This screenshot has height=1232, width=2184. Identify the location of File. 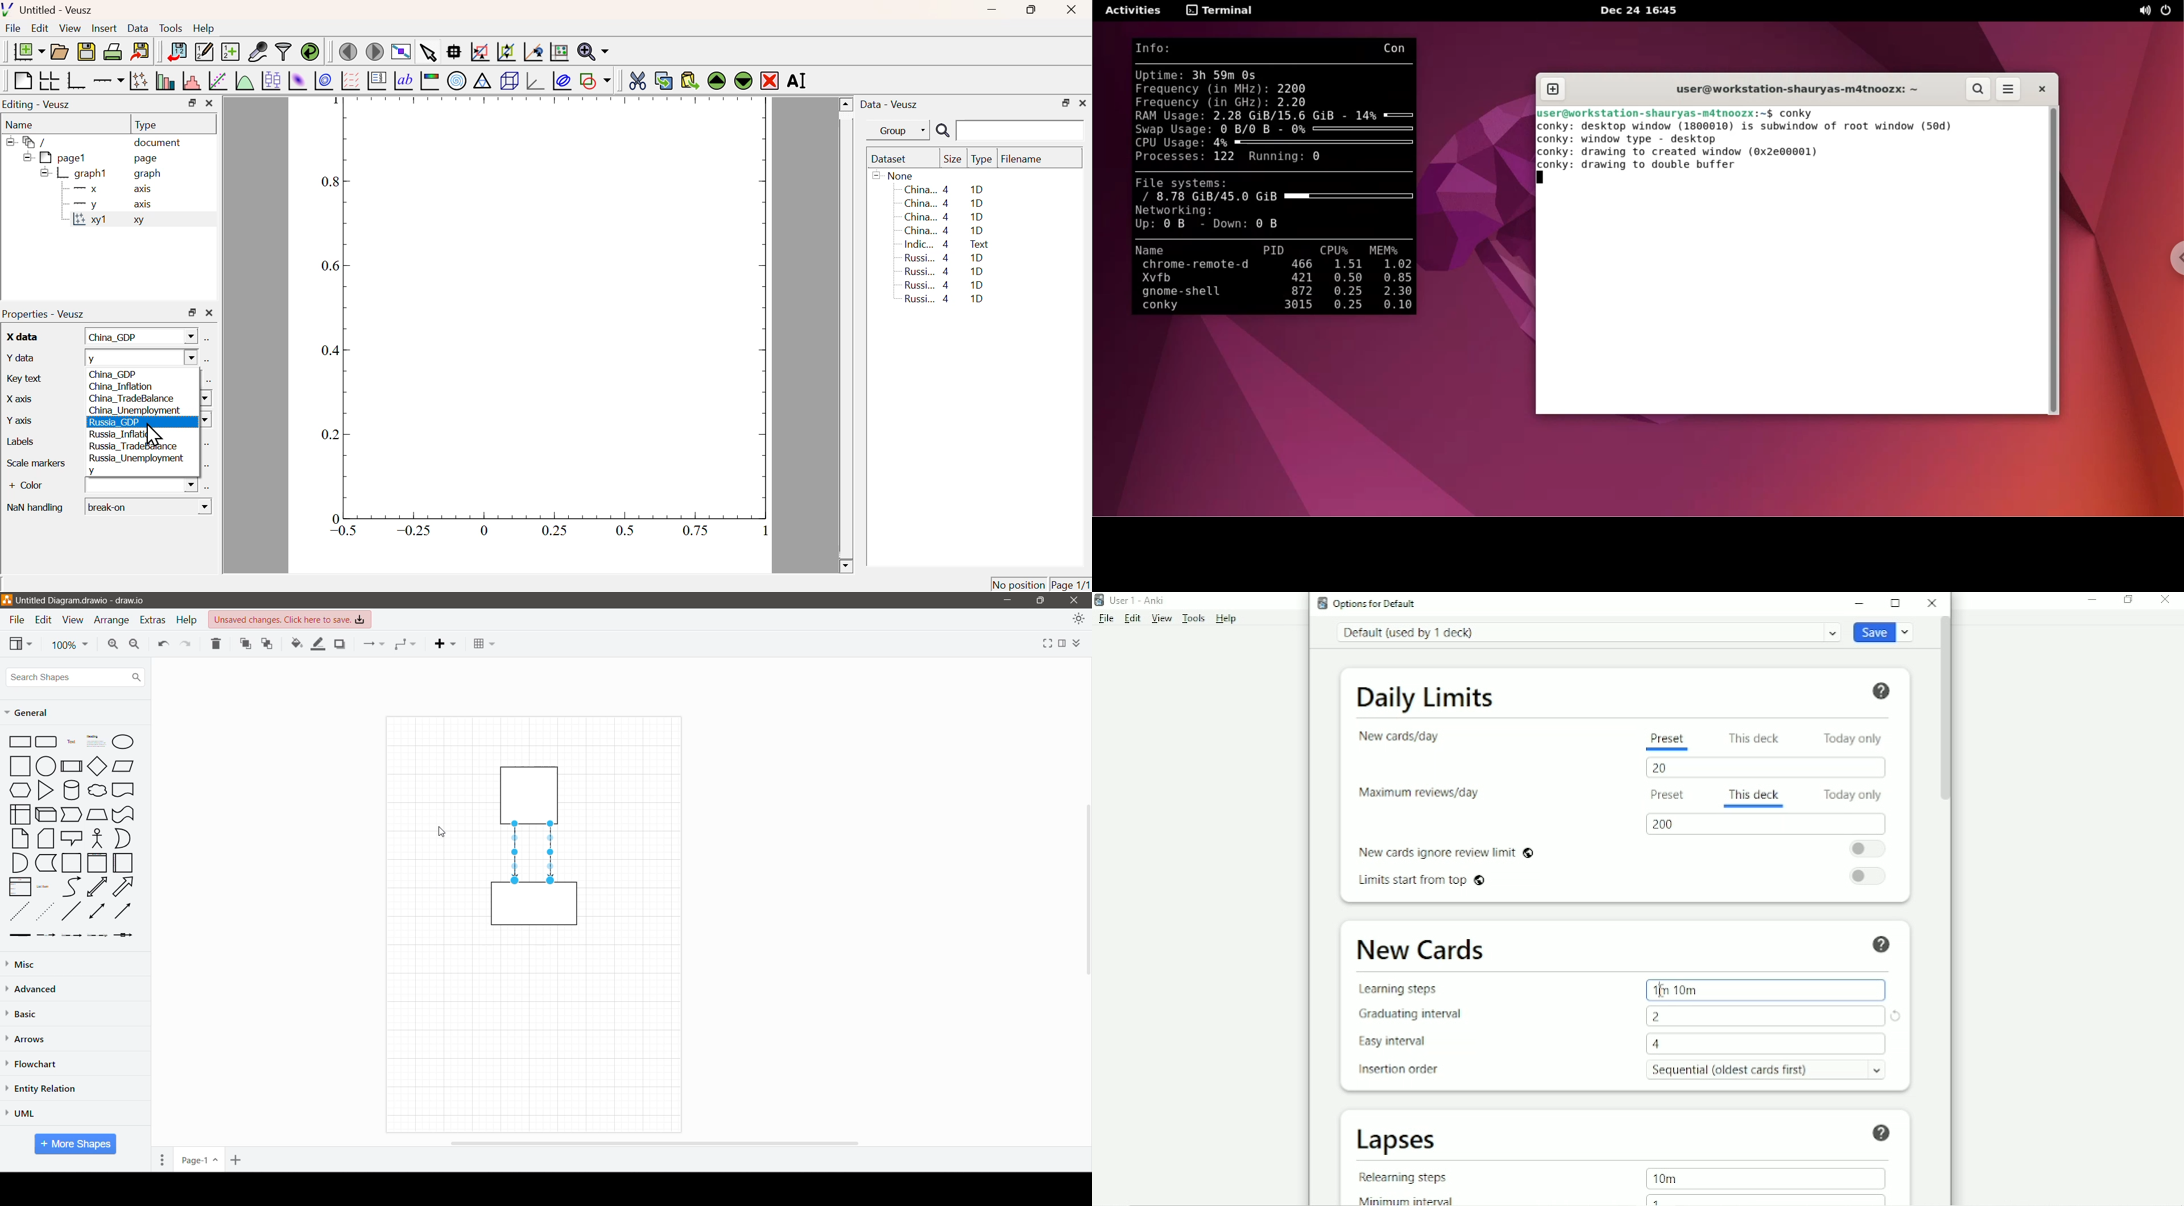
(1108, 619).